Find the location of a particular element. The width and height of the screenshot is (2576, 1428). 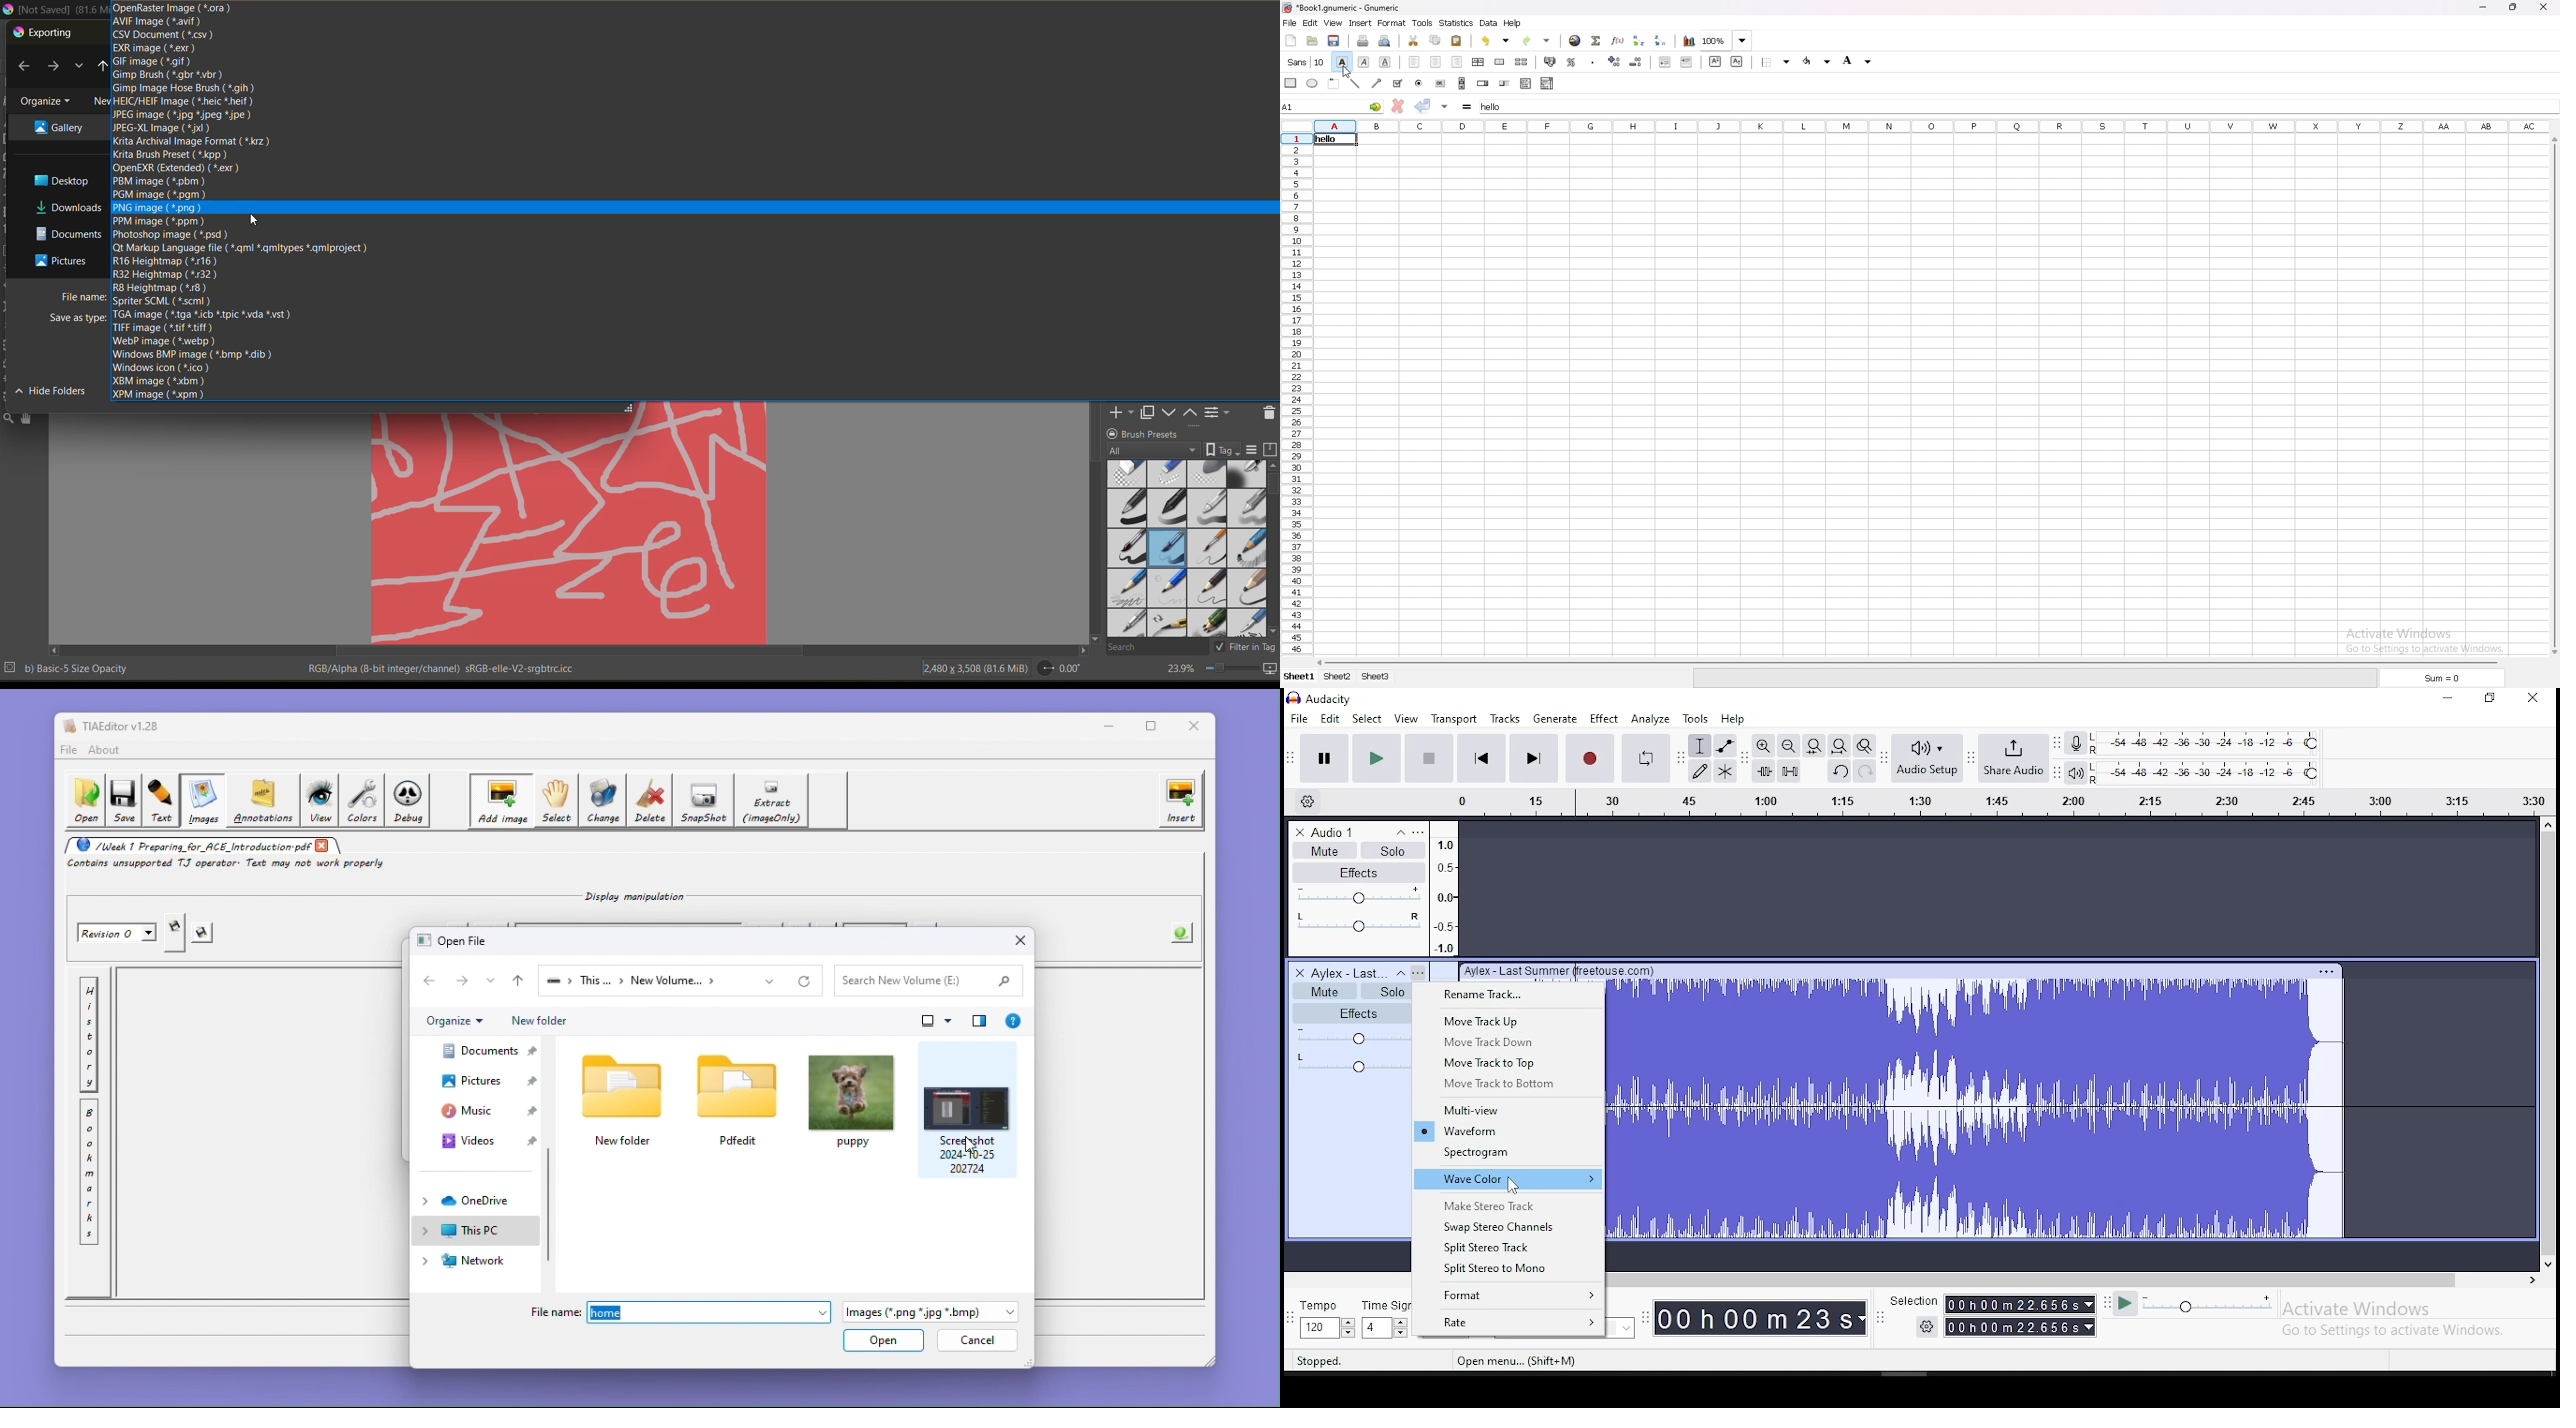

waveform is located at coordinates (1506, 1131).